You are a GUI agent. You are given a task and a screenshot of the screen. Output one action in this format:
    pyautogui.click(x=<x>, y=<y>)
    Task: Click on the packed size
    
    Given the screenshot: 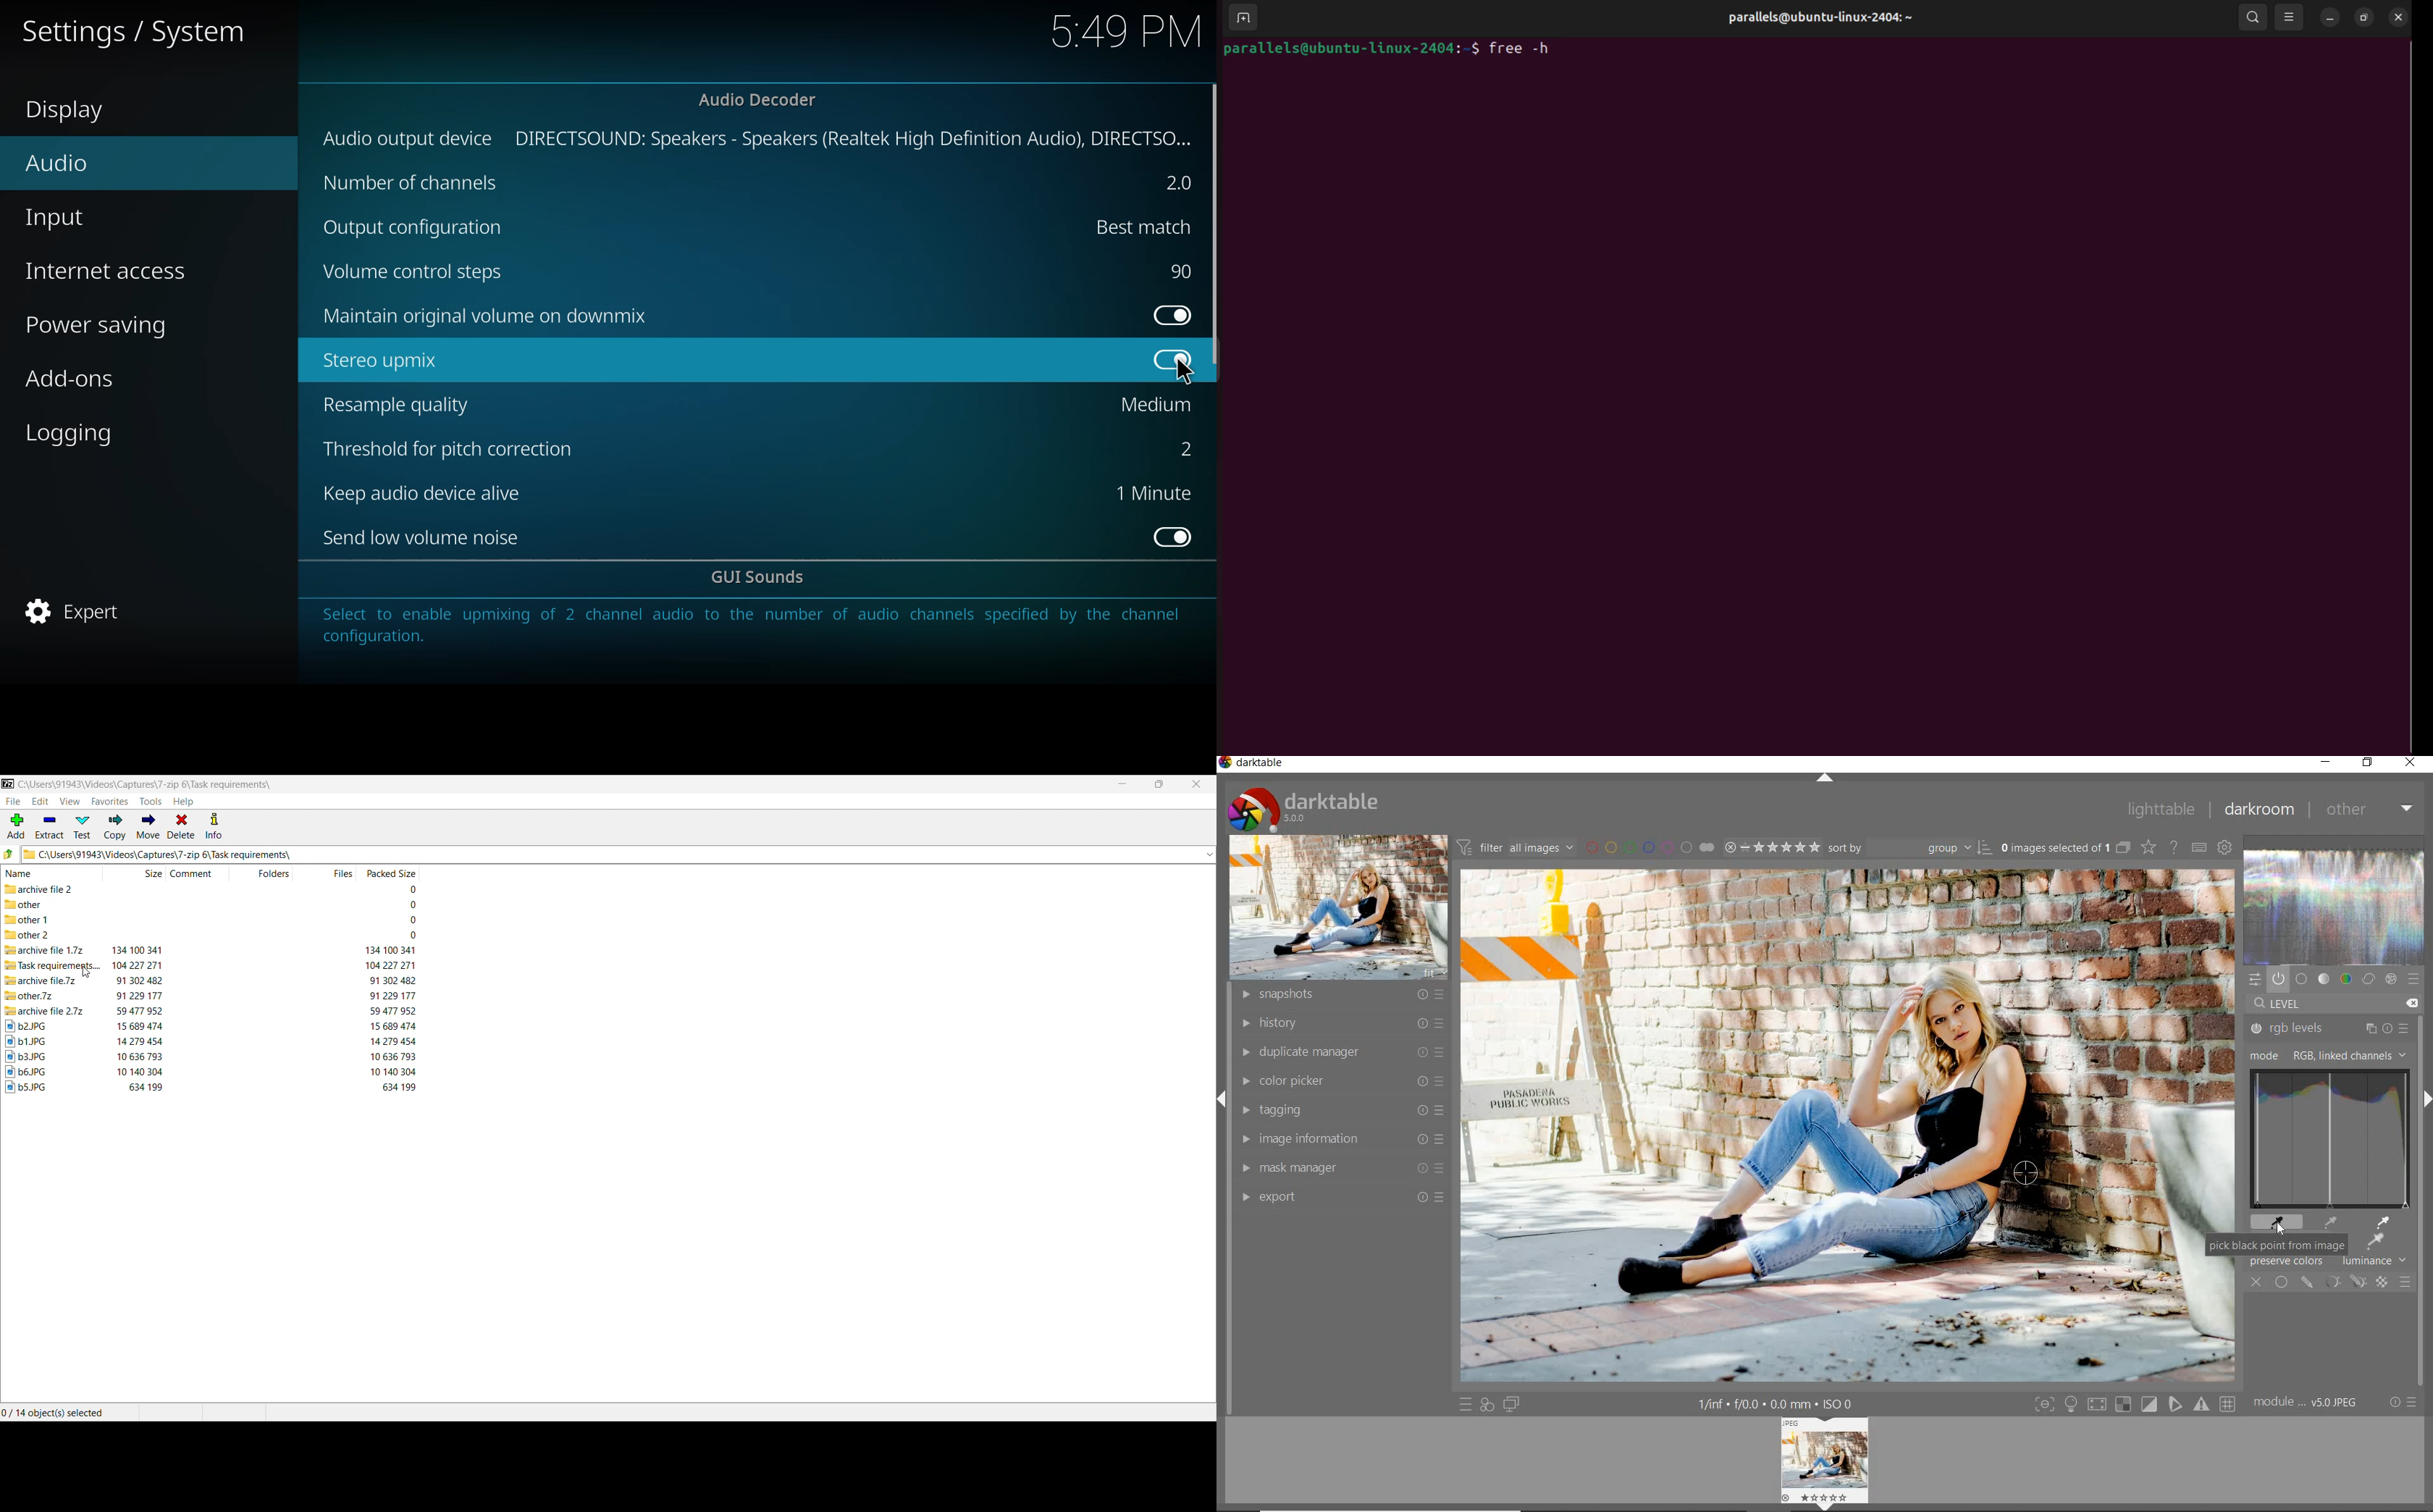 What is the action you would take?
    pyautogui.click(x=386, y=1026)
    